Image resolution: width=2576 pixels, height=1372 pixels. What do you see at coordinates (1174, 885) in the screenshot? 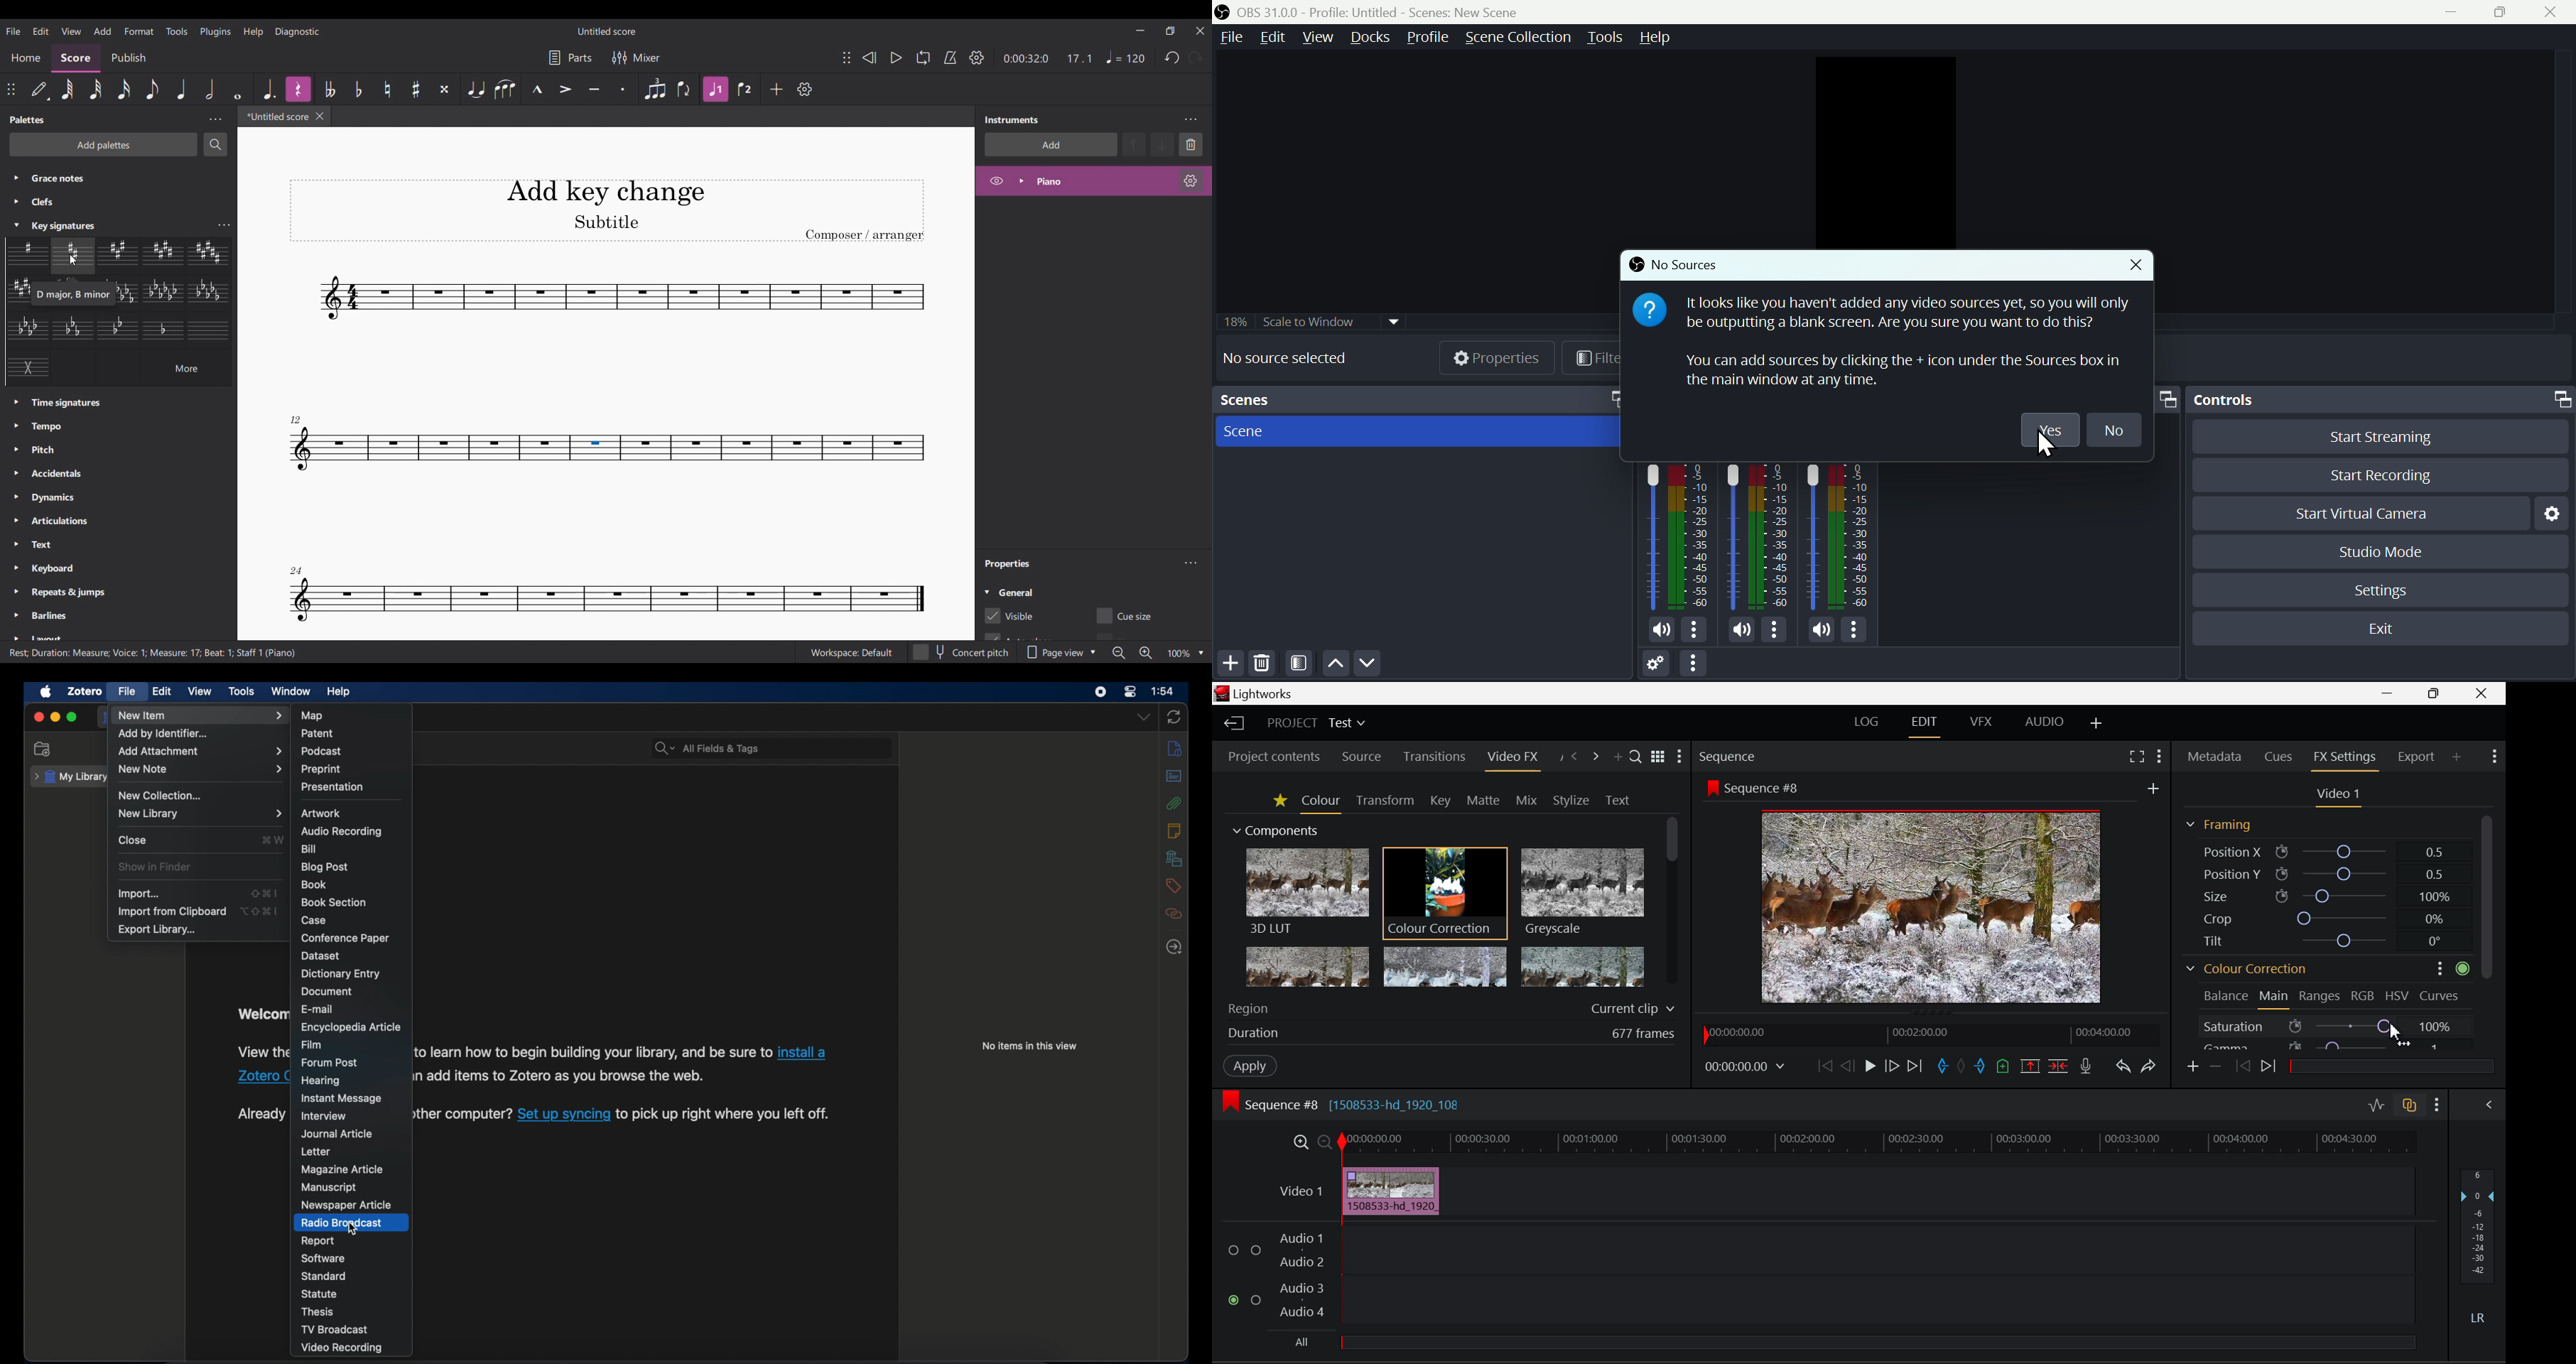
I see `tags` at bounding box center [1174, 885].